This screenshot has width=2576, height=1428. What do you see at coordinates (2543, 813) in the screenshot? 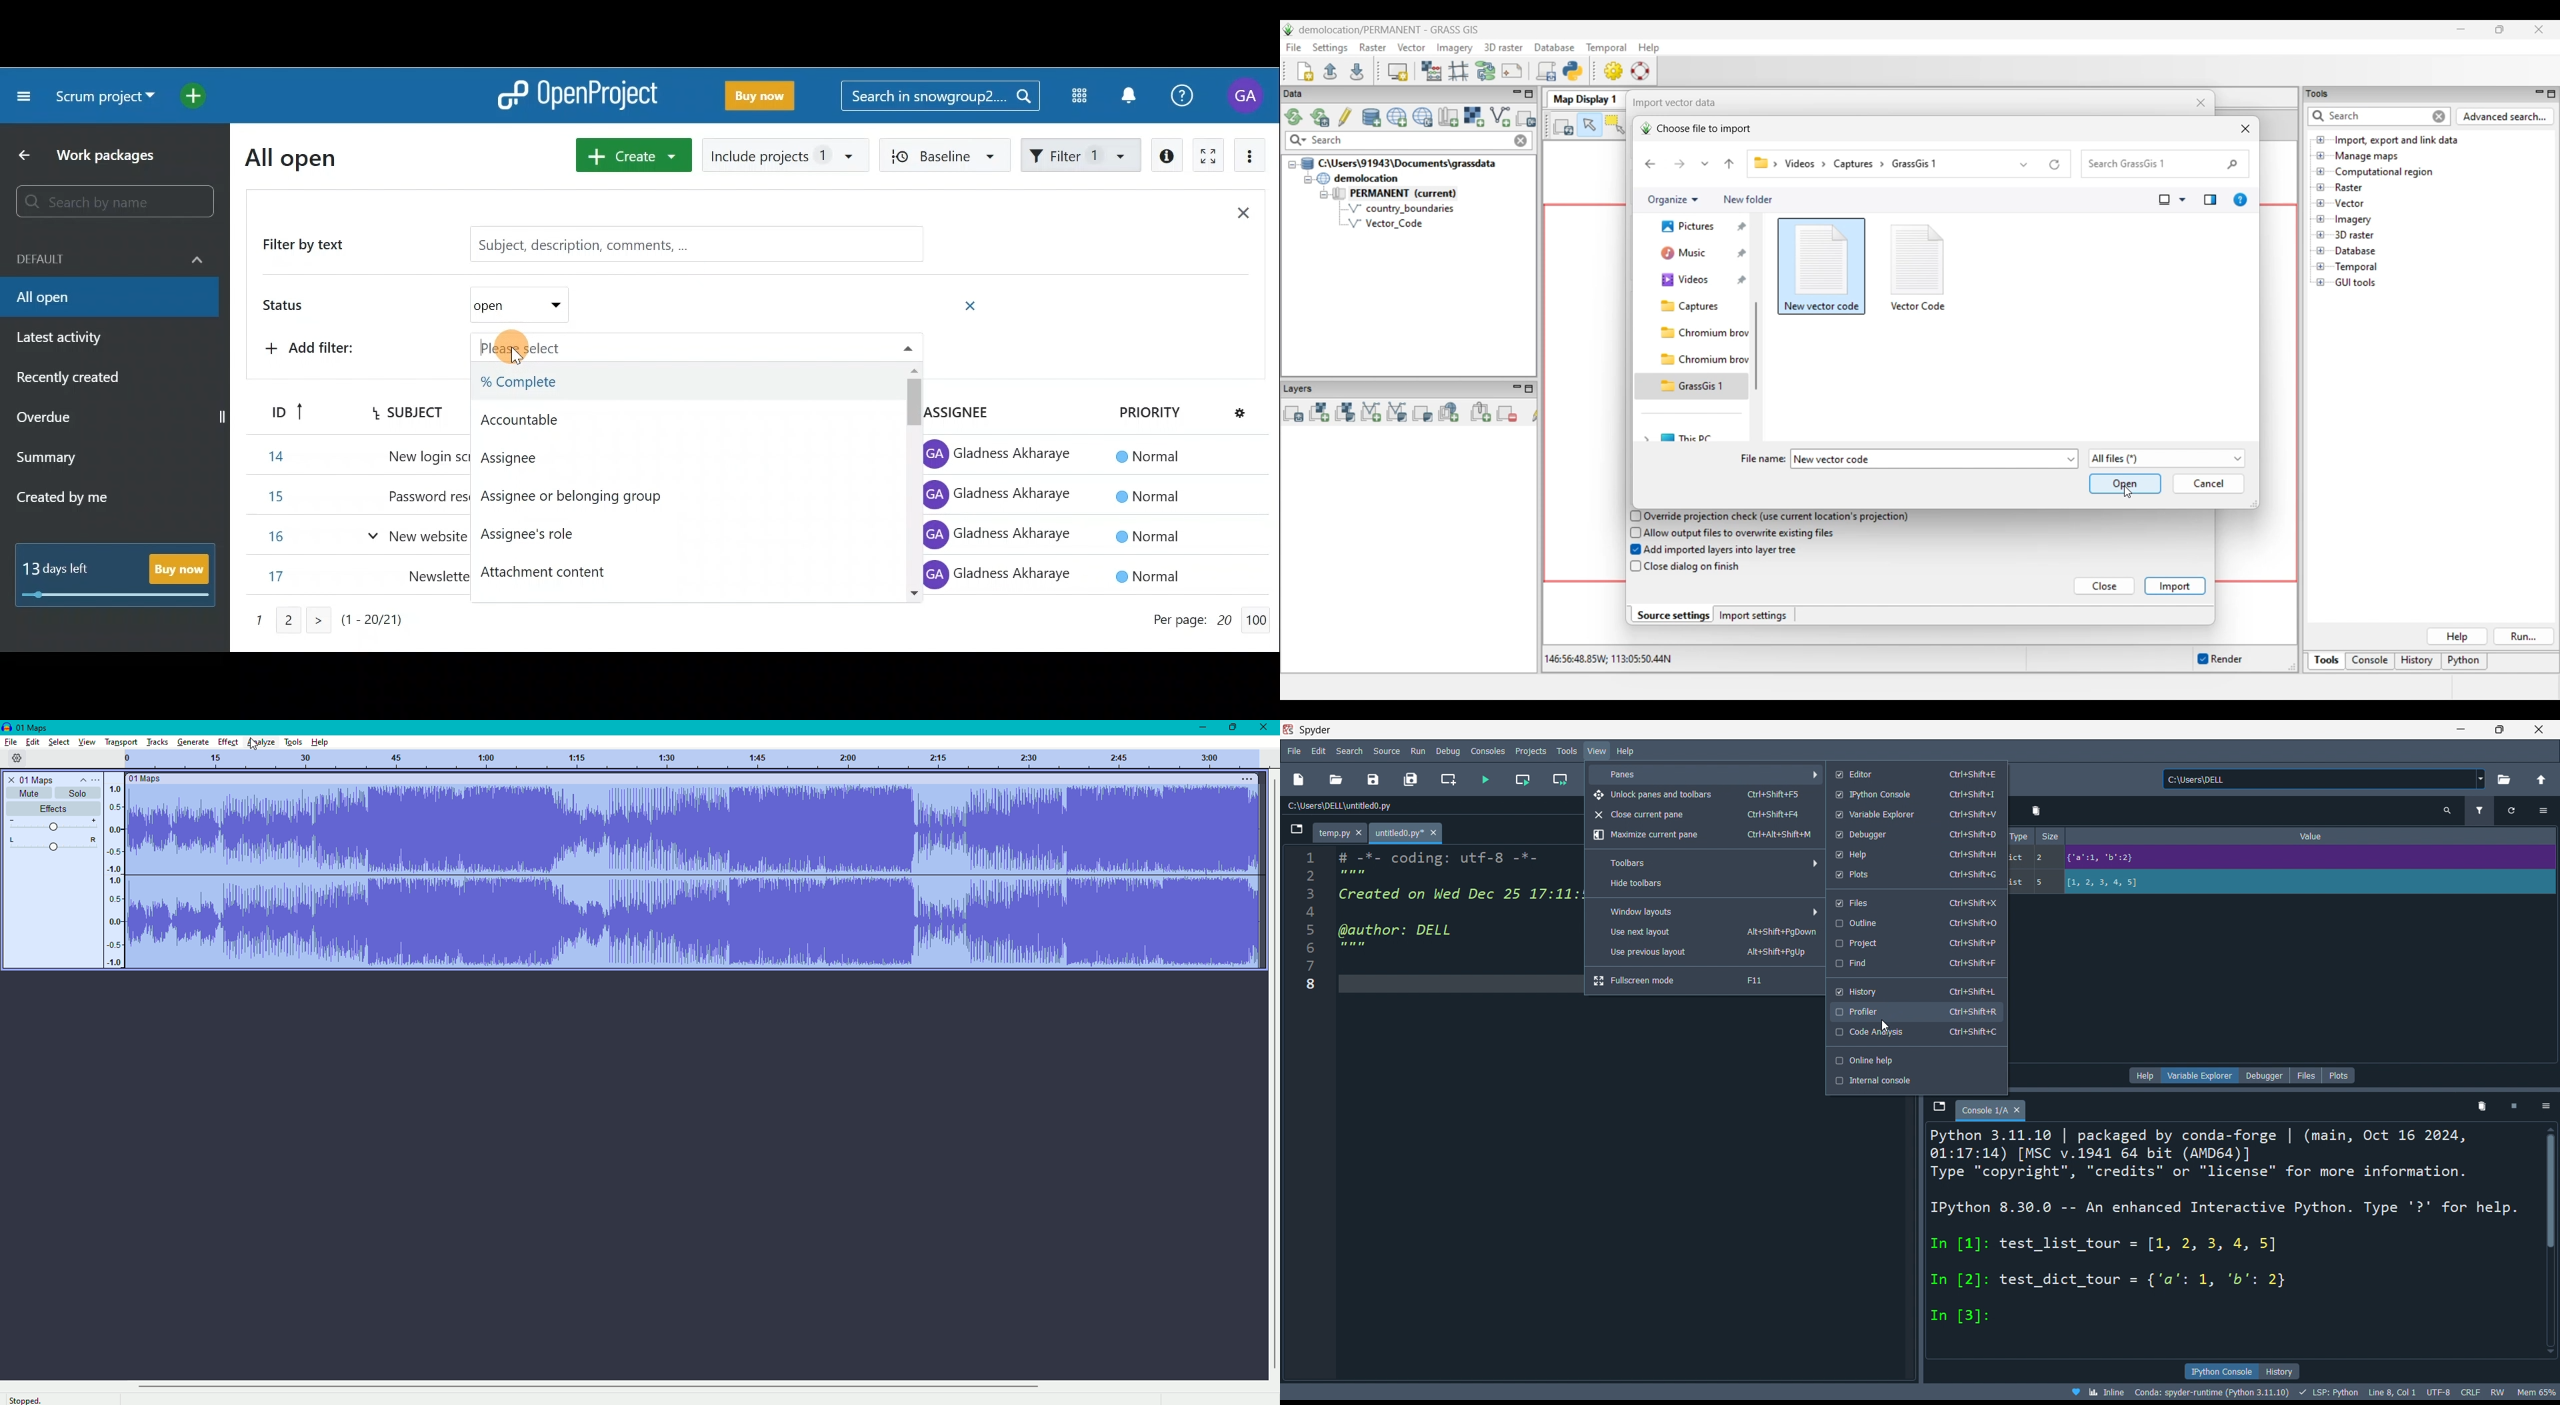
I see `options` at bounding box center [2543, 813].